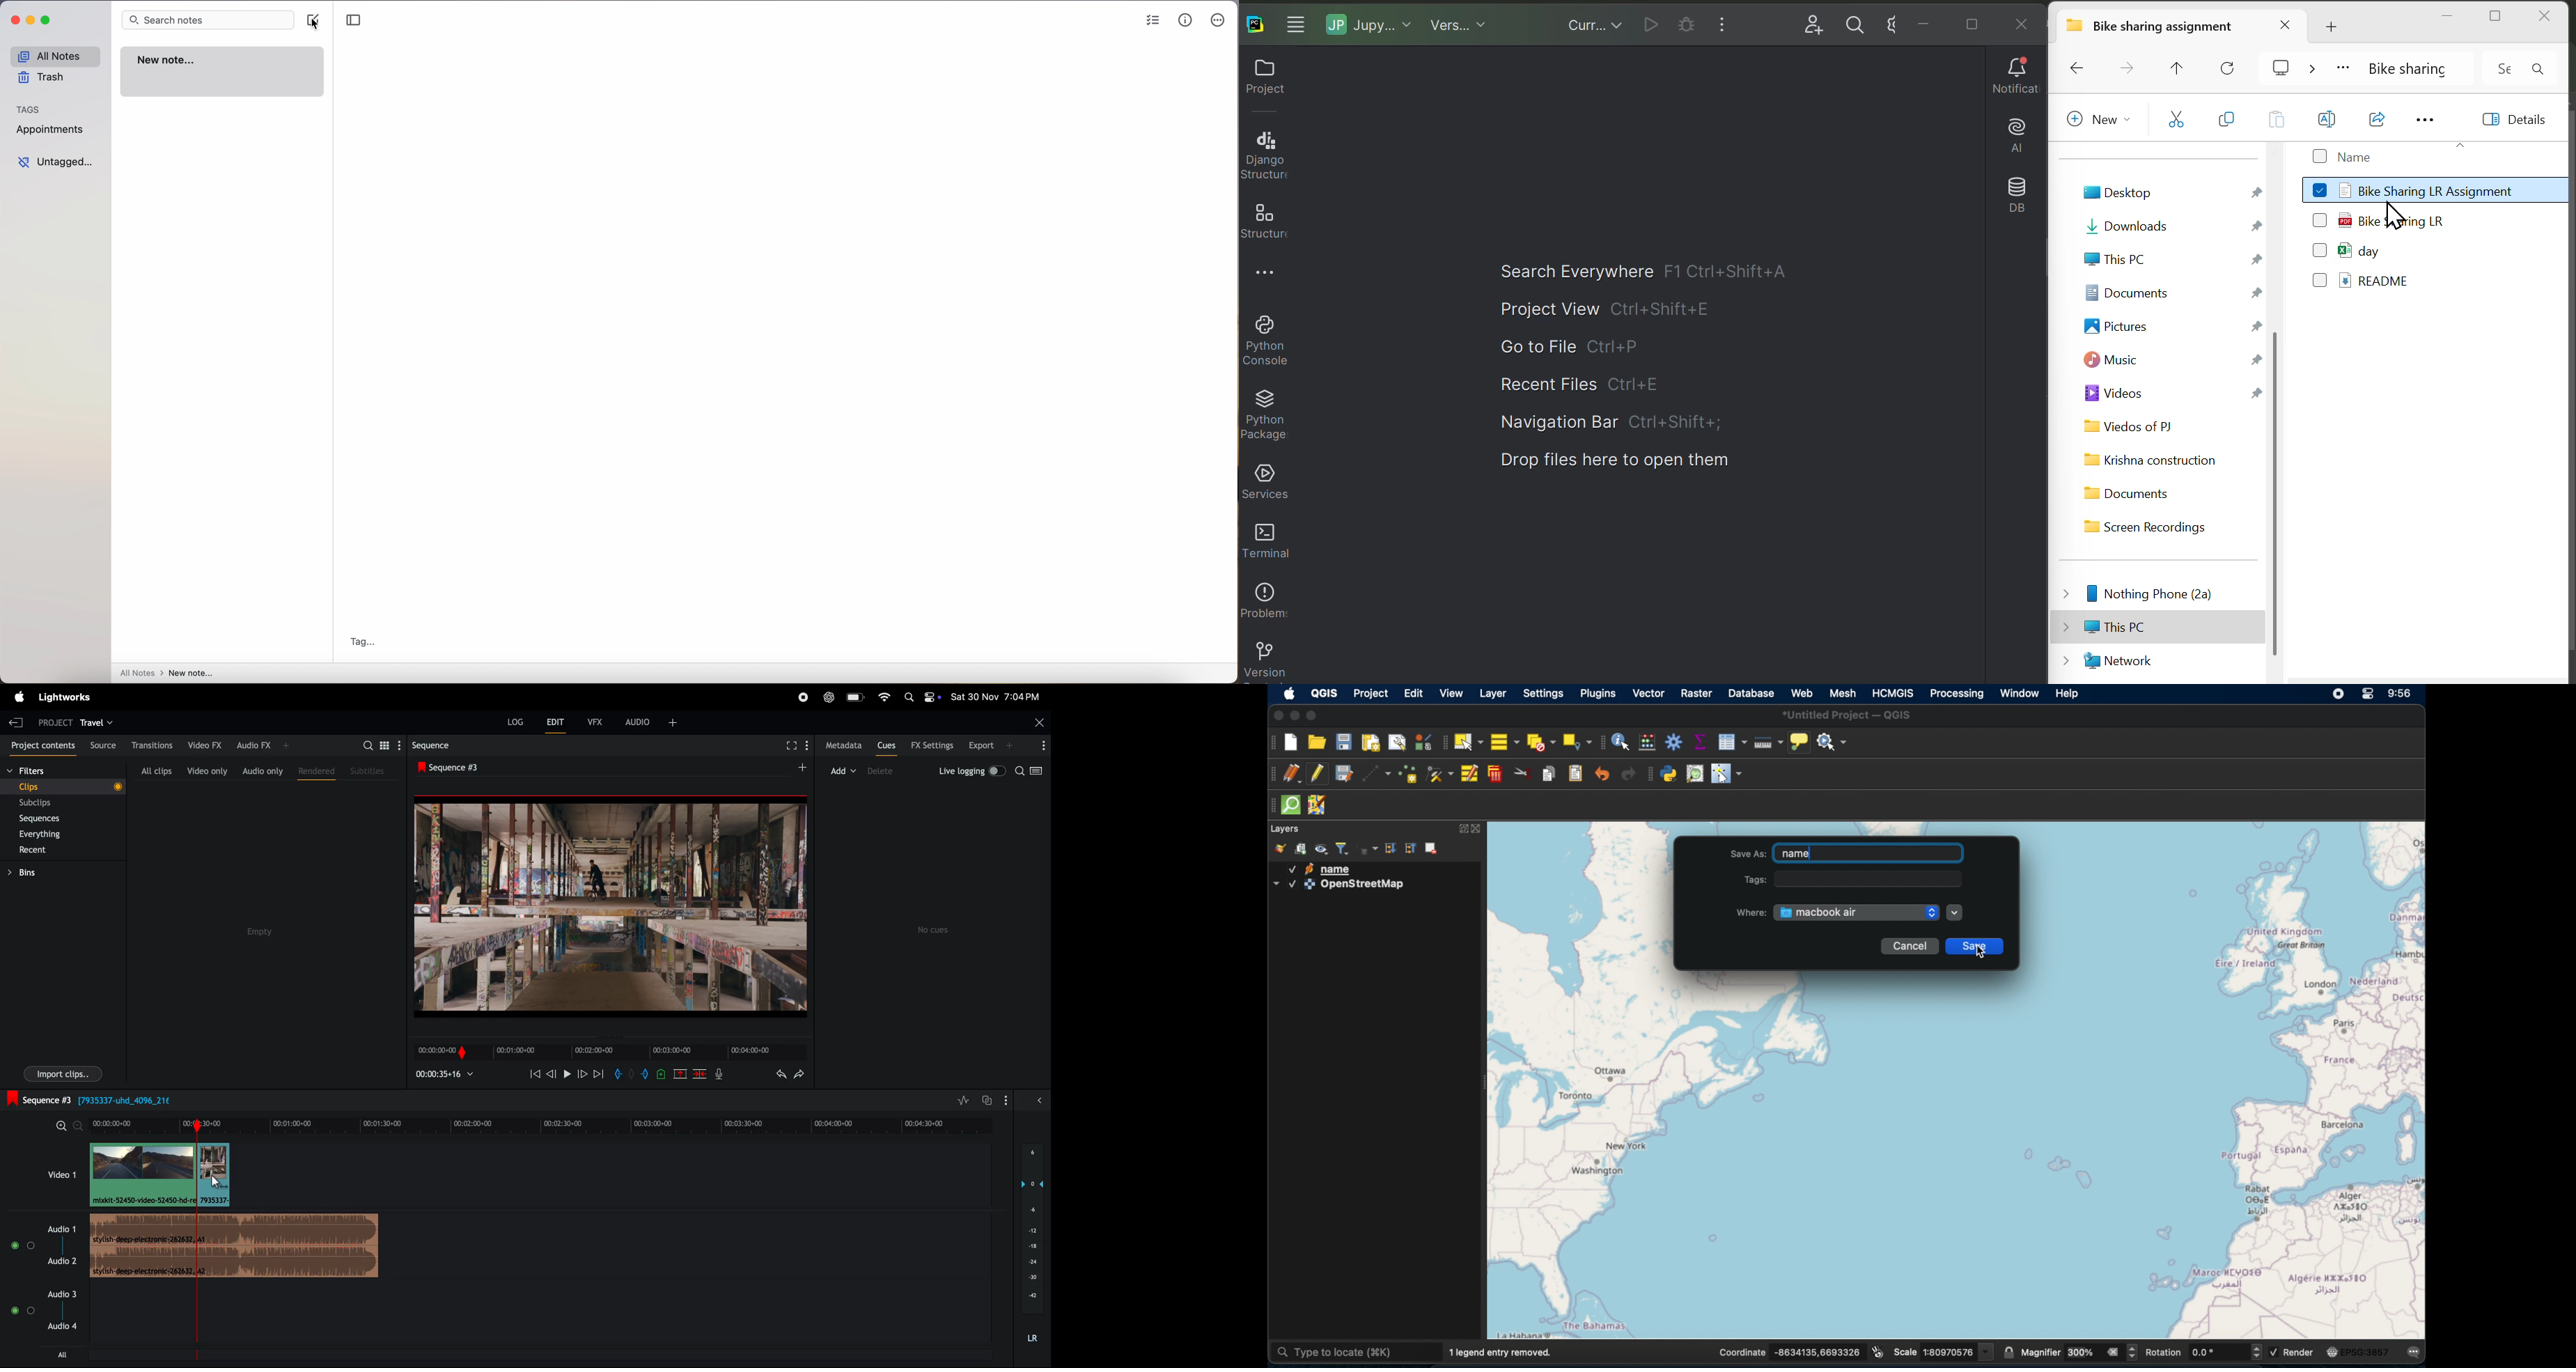  I want to click on create note, so click(311, 15).